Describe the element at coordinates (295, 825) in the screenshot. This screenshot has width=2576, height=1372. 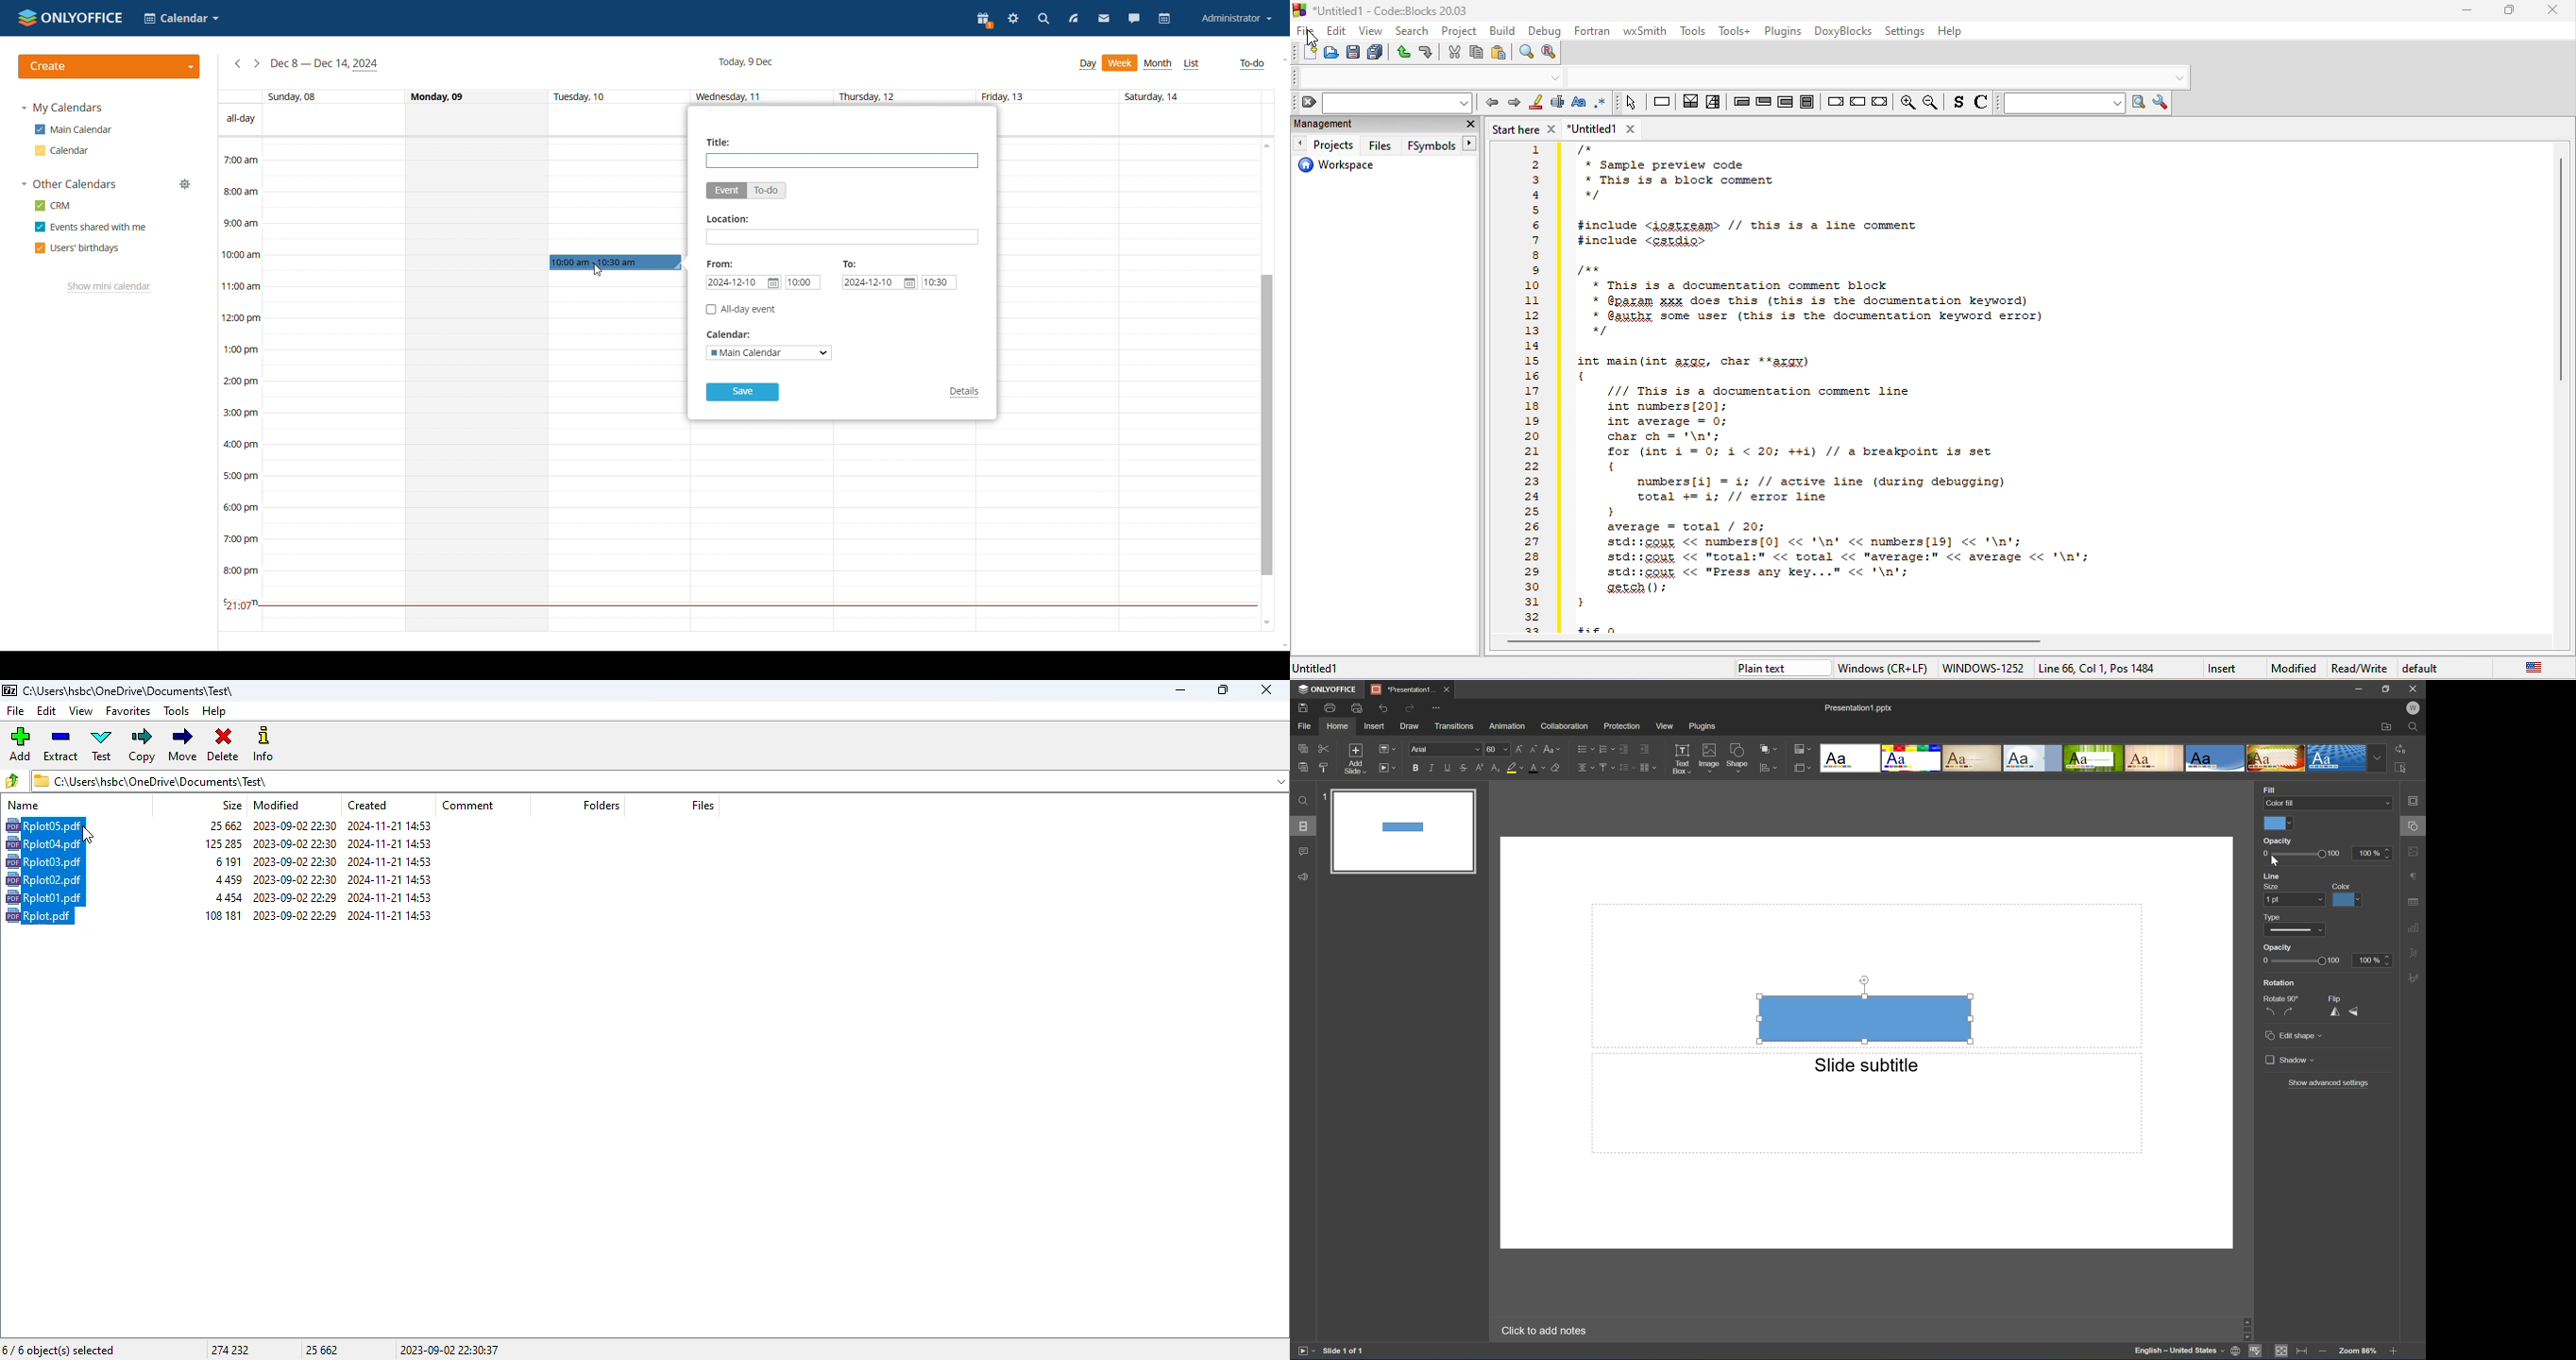
I see `modified date and time` at that location.